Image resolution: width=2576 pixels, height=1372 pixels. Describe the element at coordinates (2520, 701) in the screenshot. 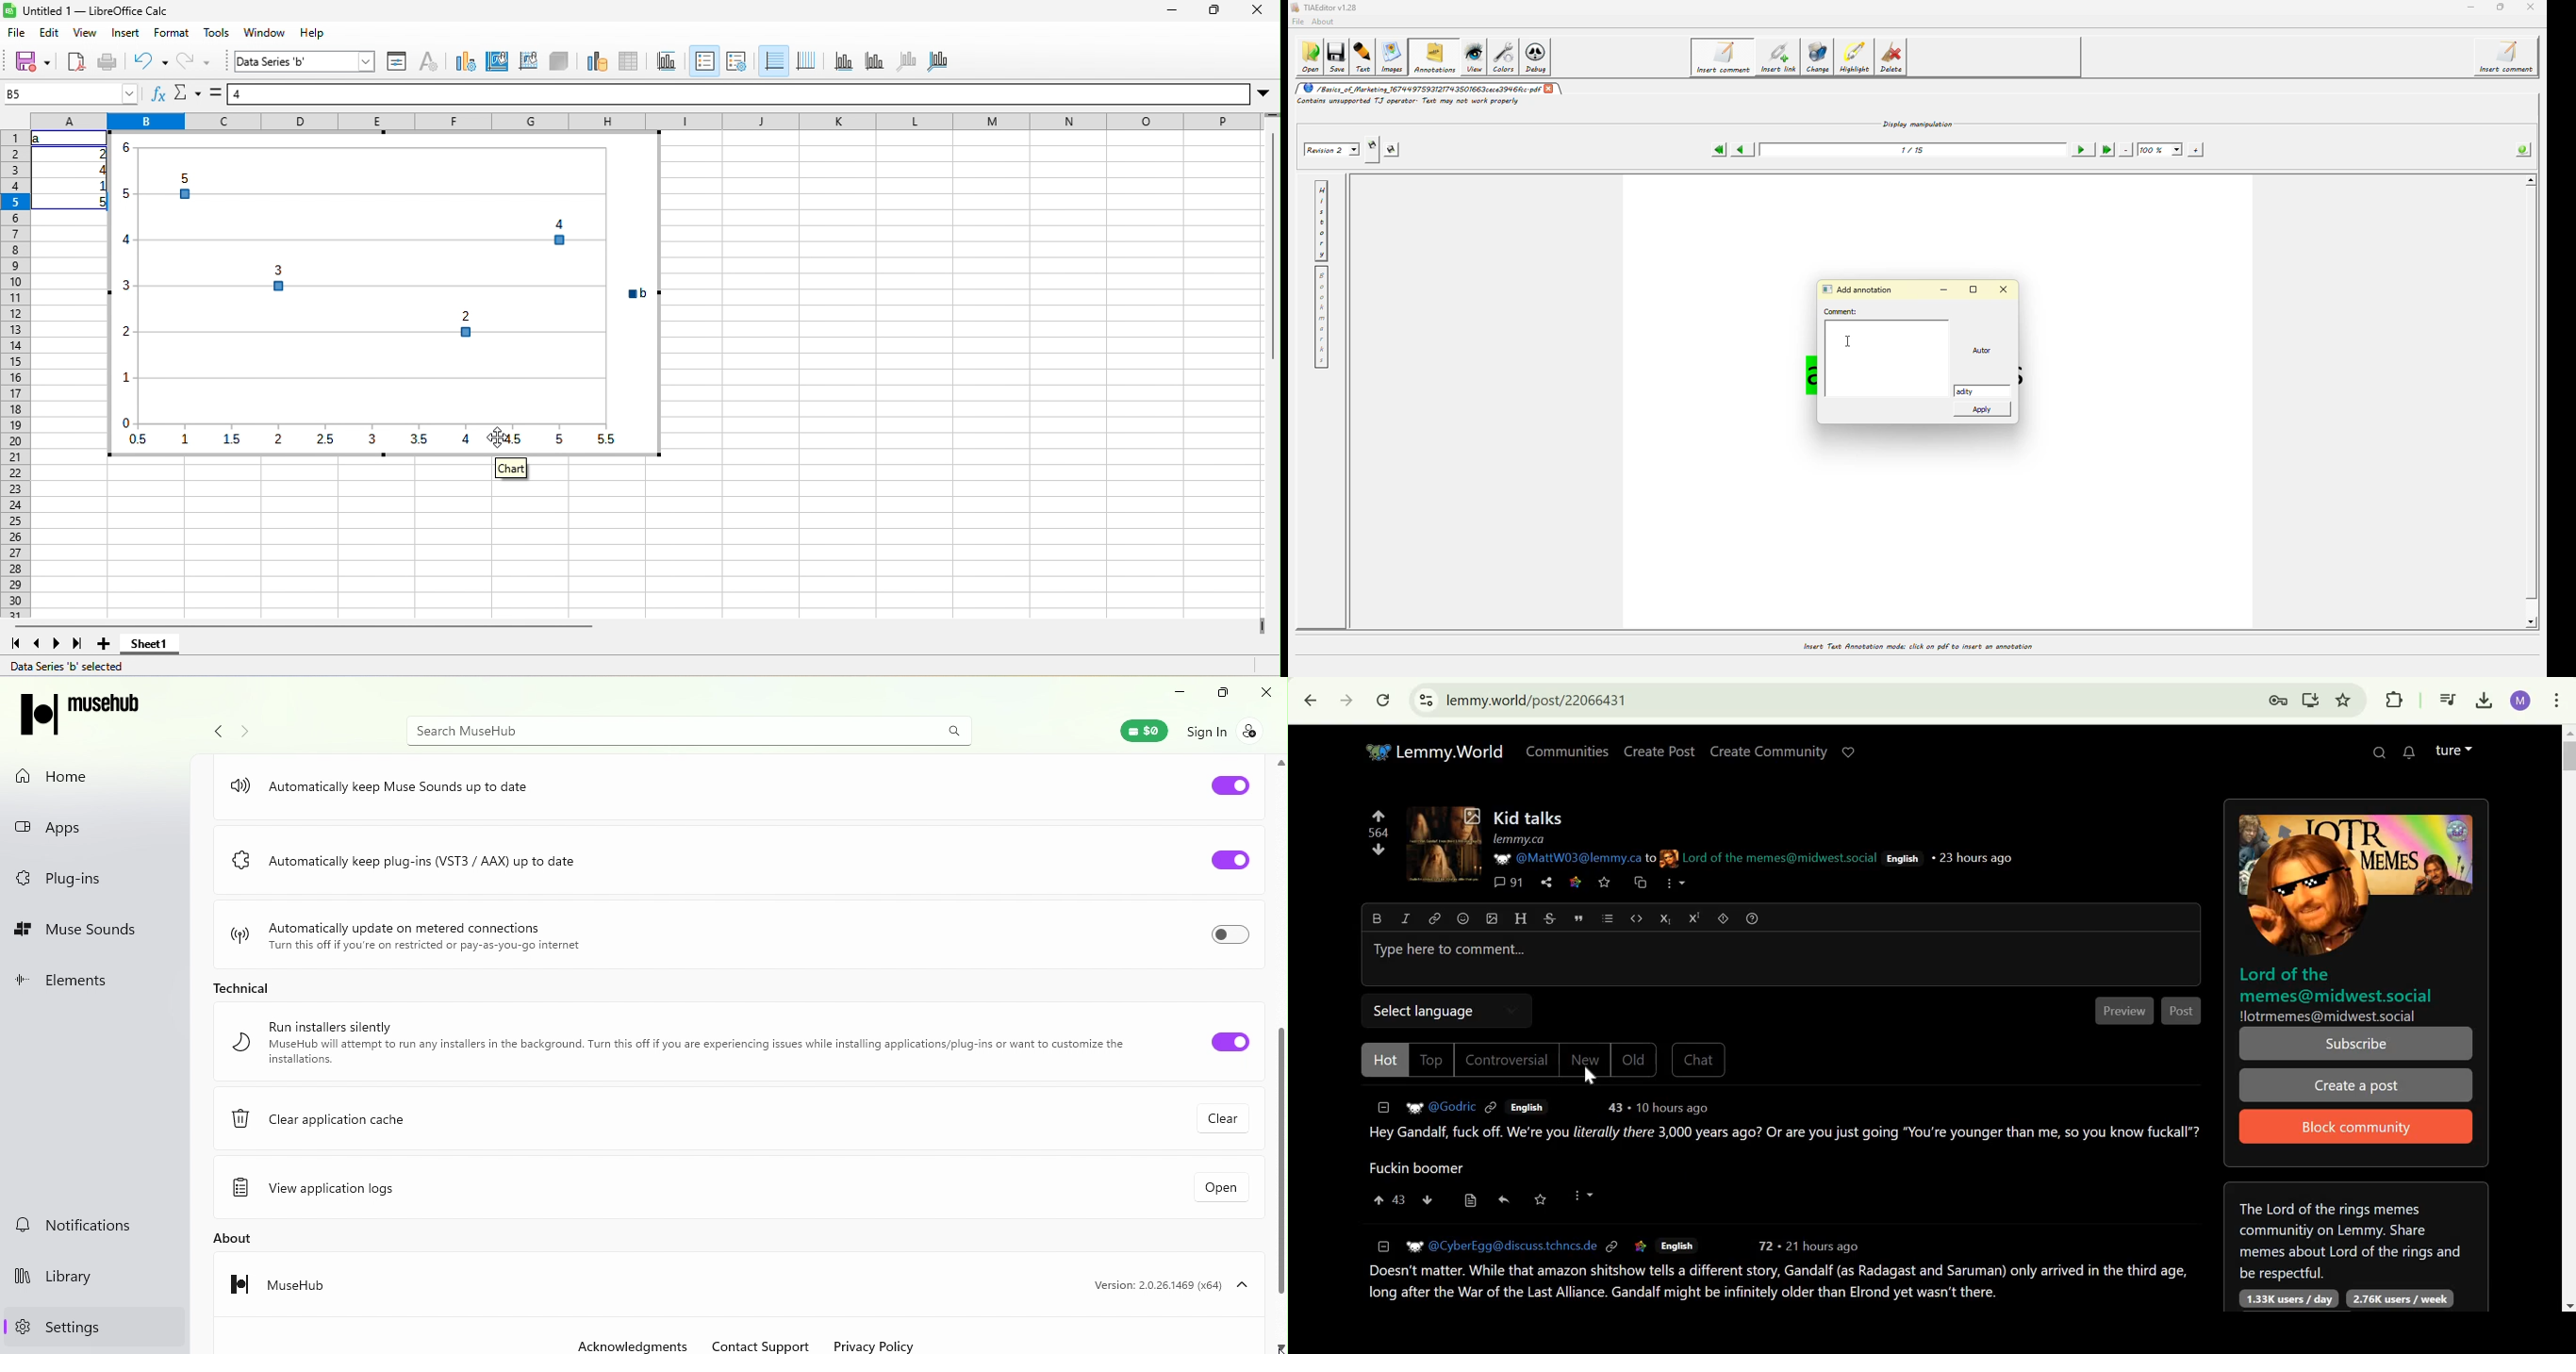

I see `Google account` at that location.